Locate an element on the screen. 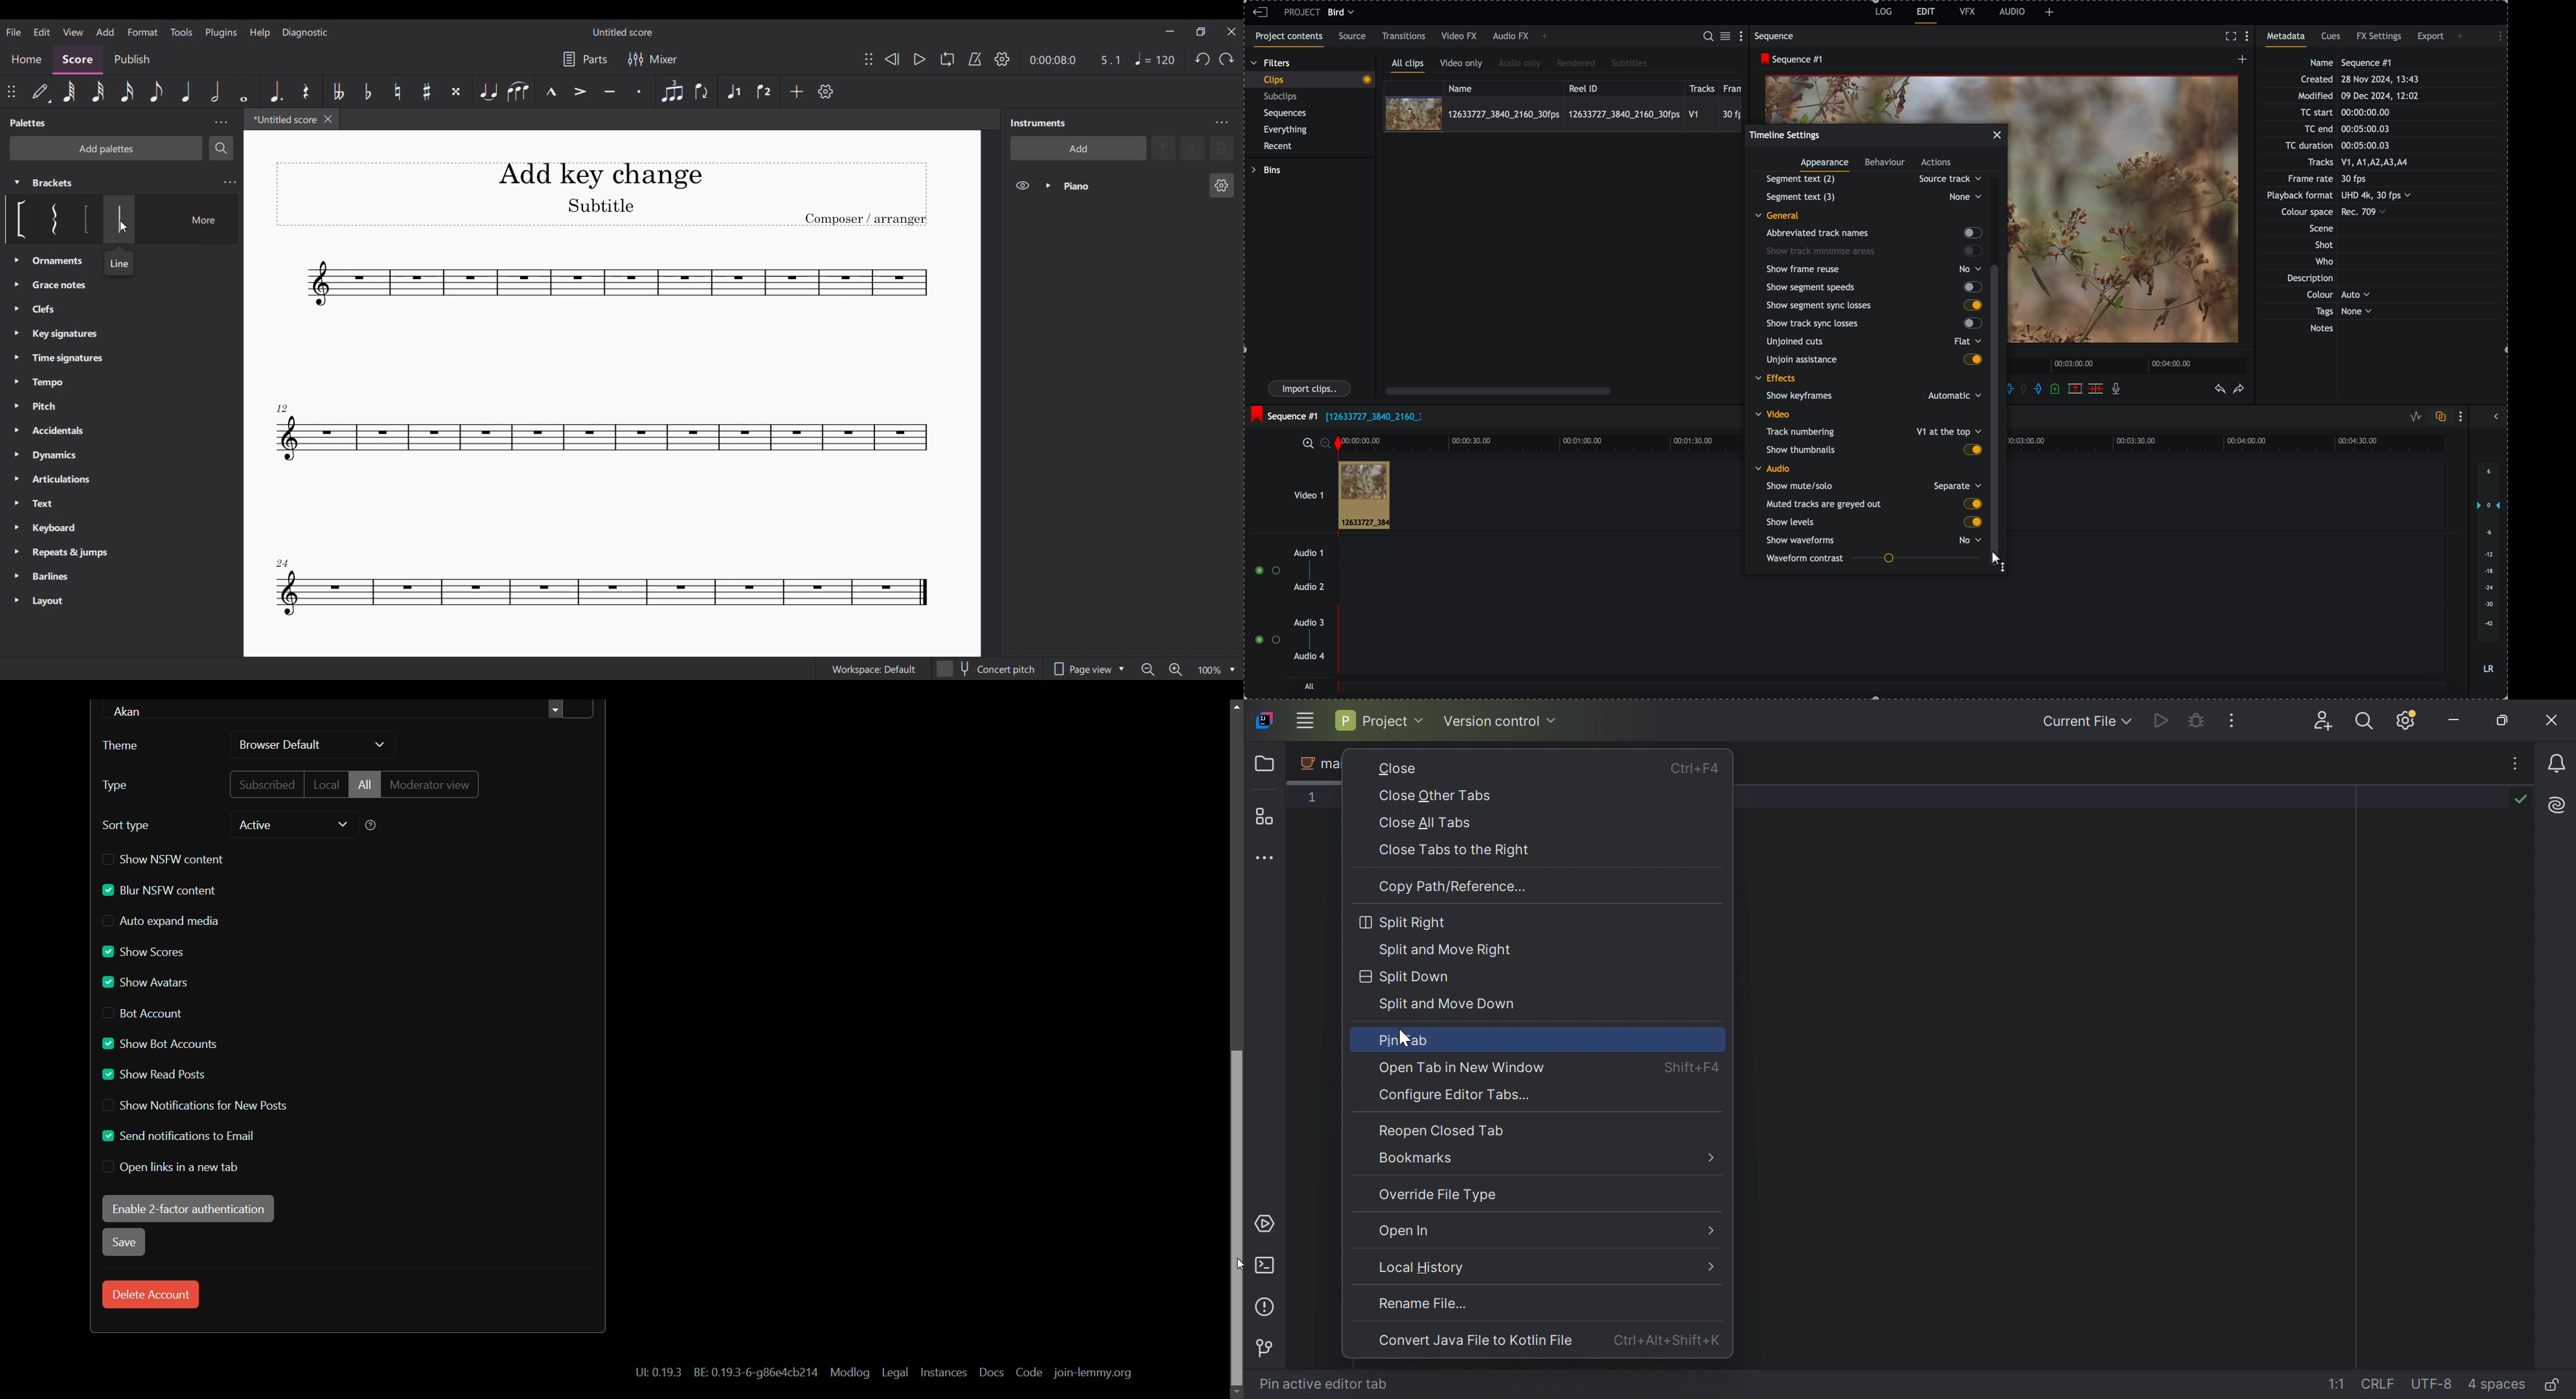 The image size is (2576, 1400). 16th note is located at coordinates (127, 92).